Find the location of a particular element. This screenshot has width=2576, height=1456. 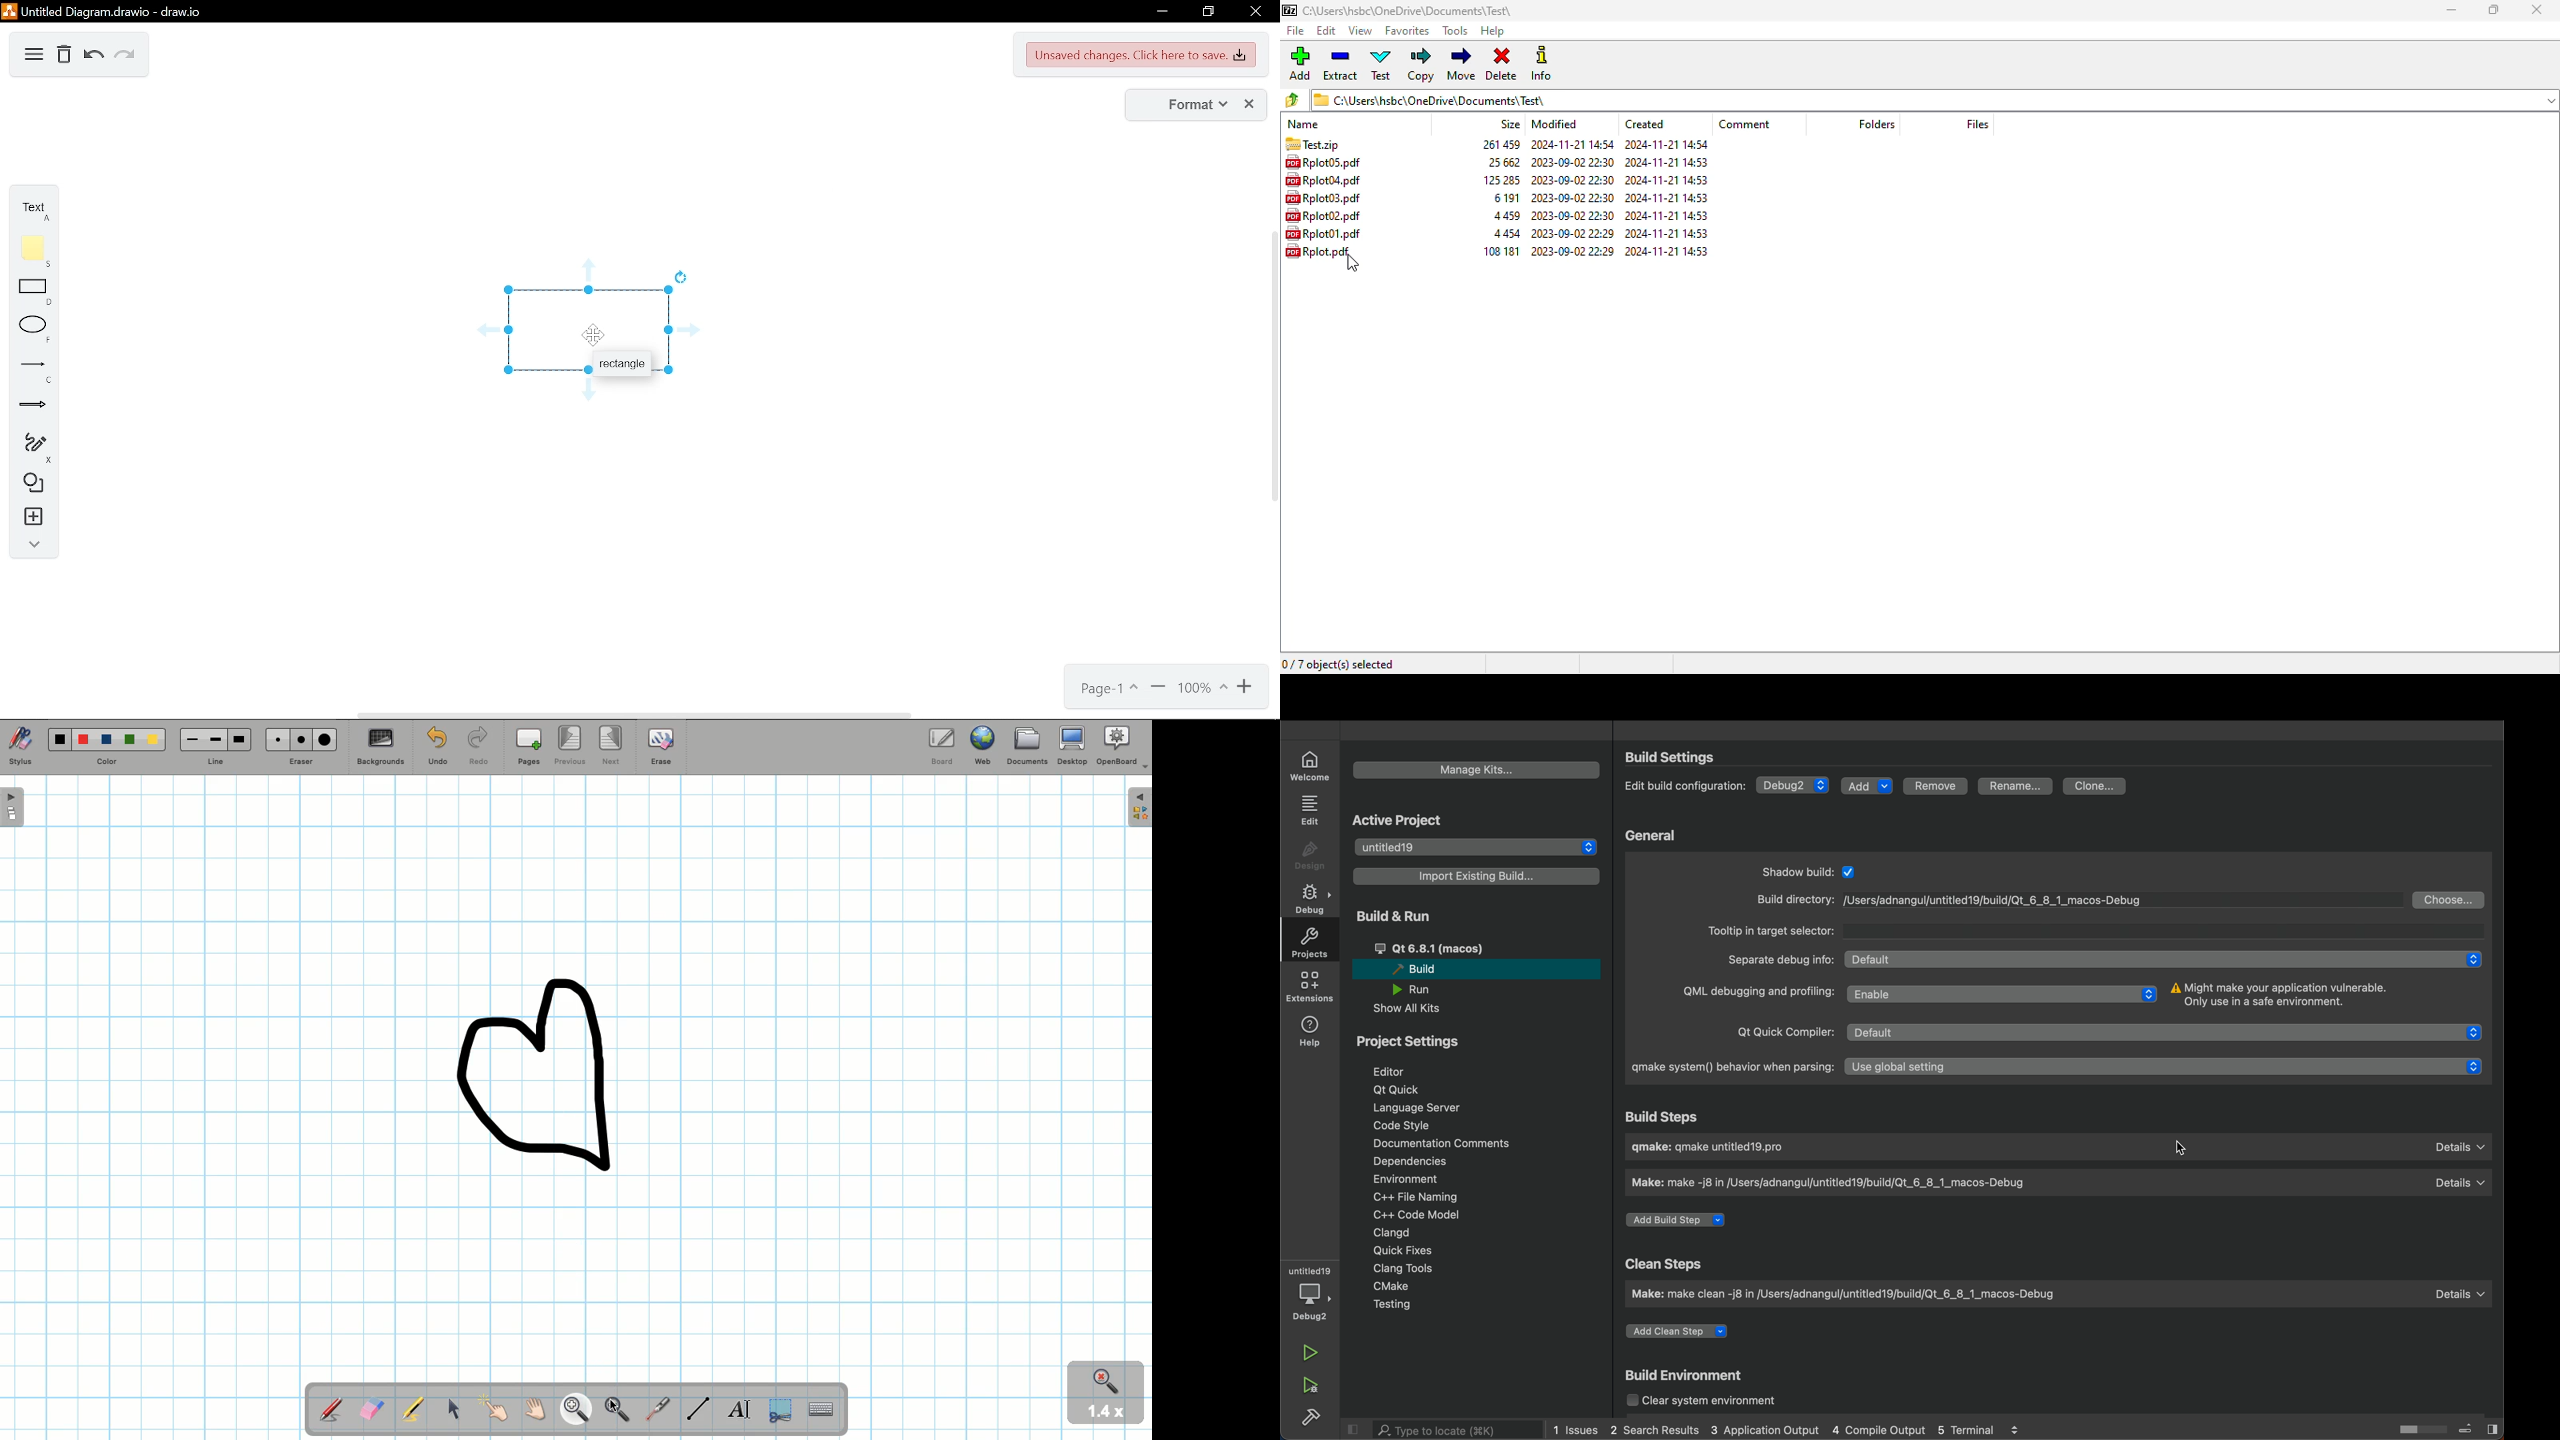

TEST.zip  is located at coordinates (1310, 142).